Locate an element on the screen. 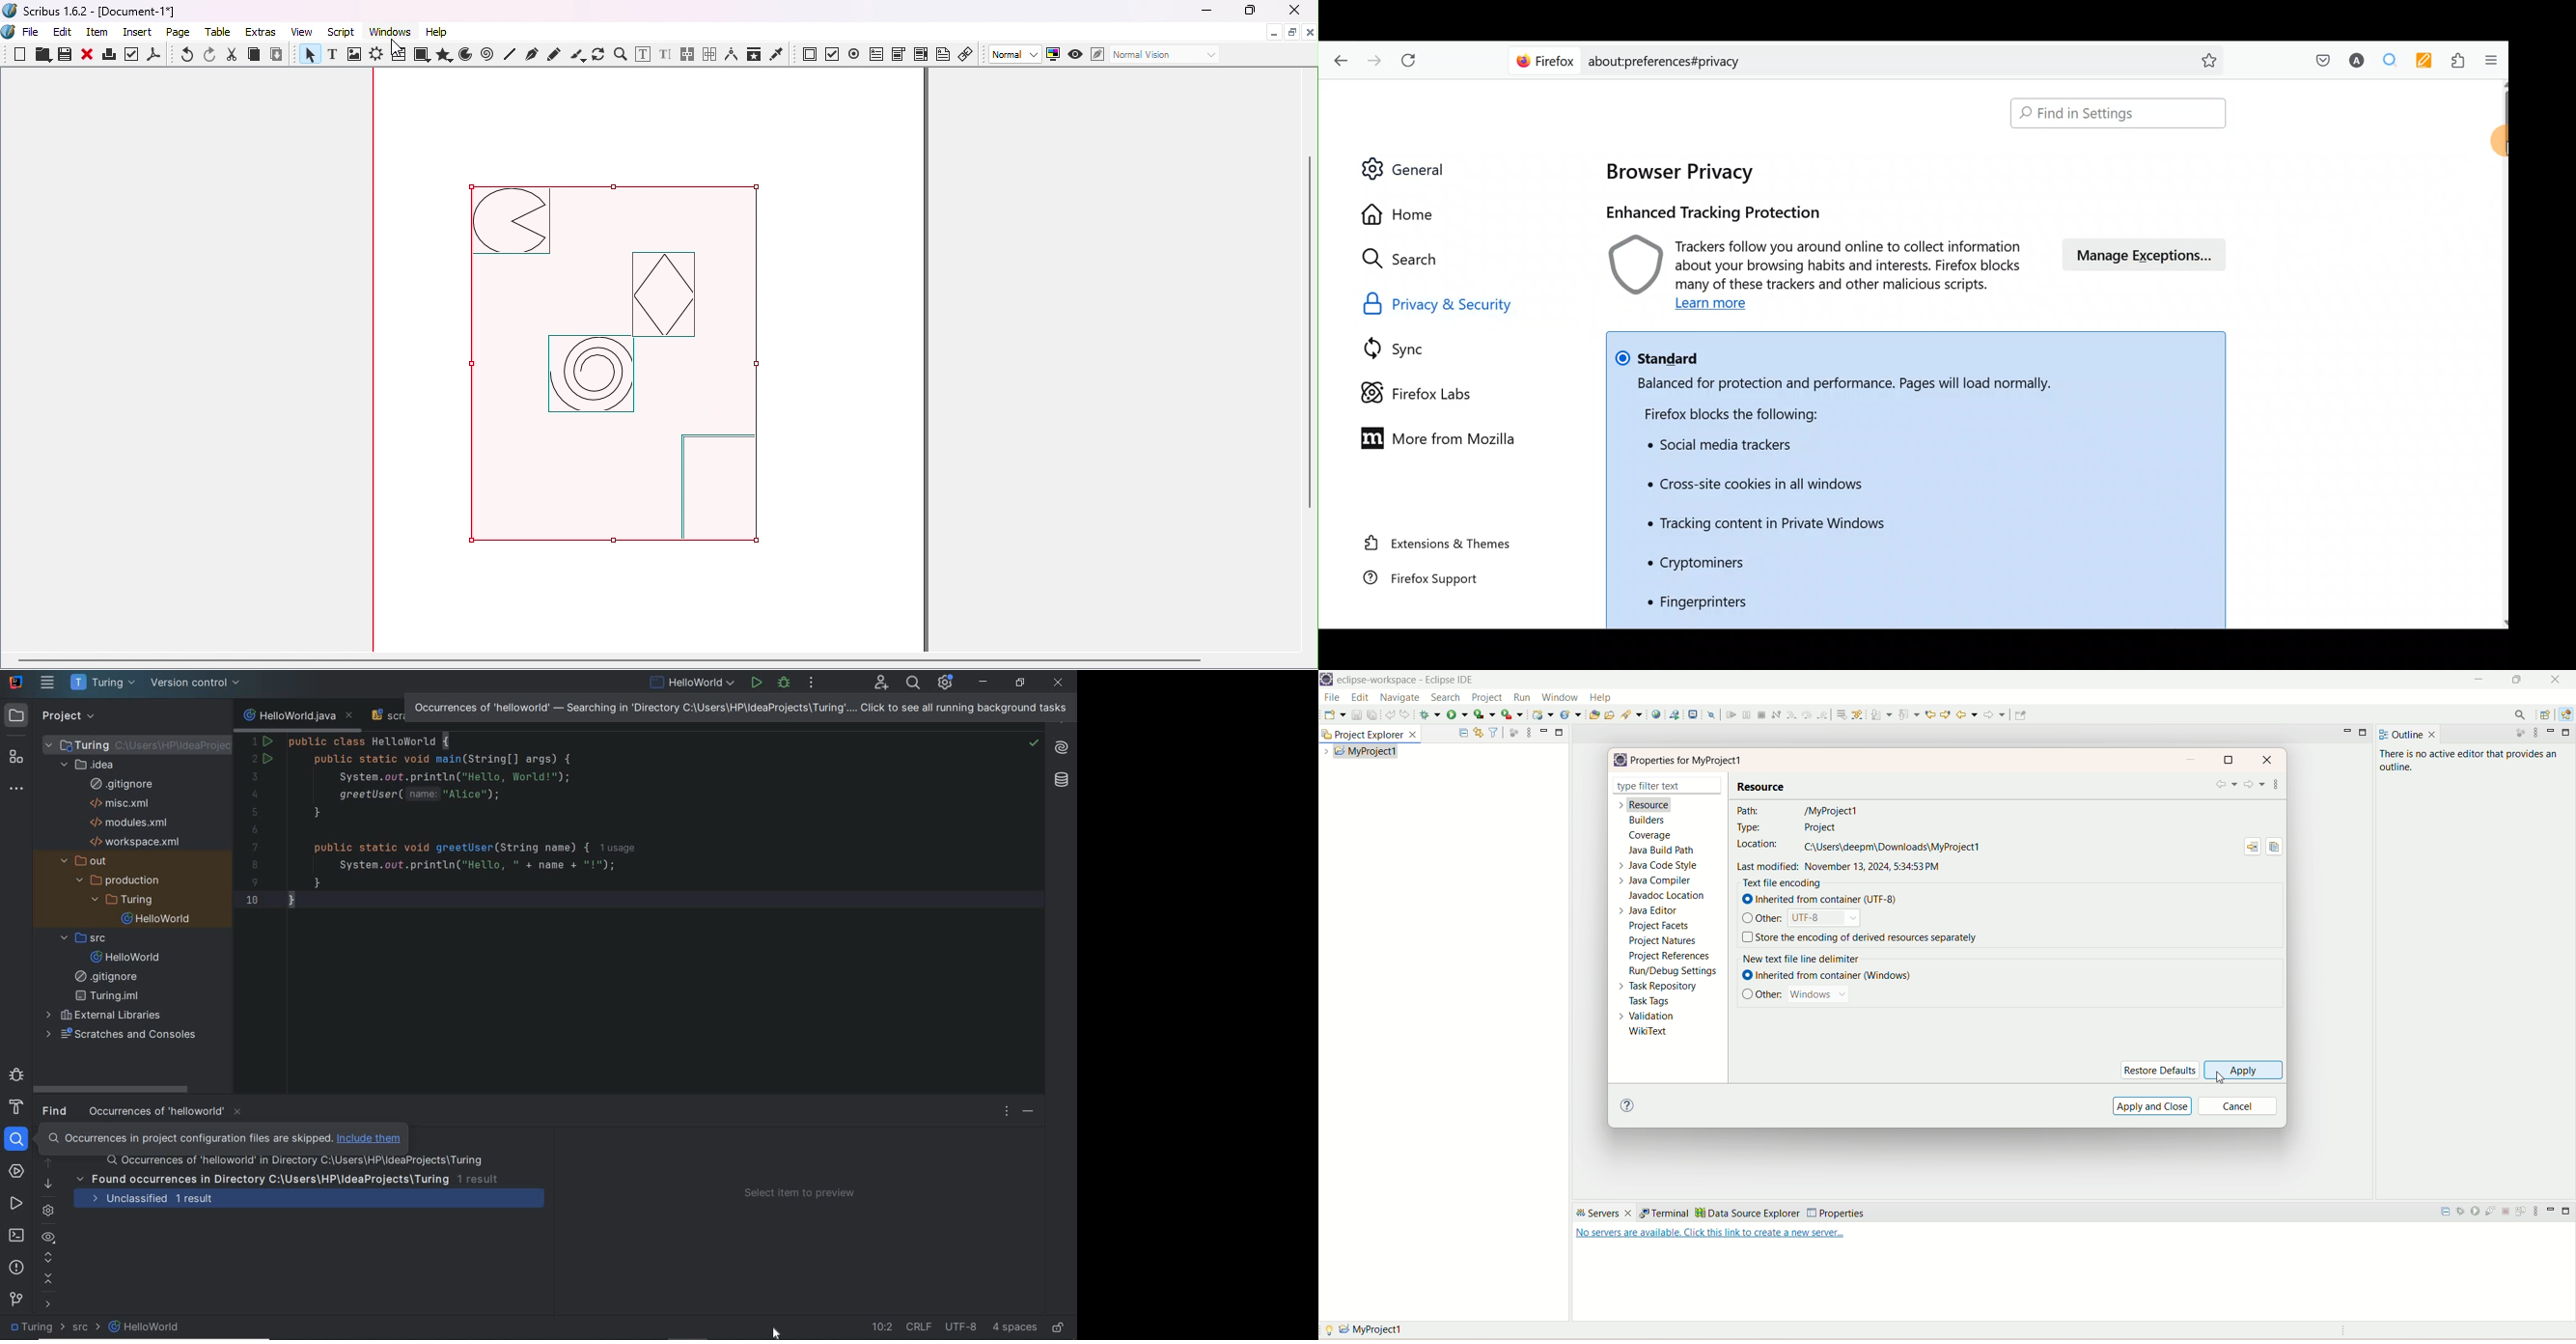  Item is located at coordinates (98, 33).